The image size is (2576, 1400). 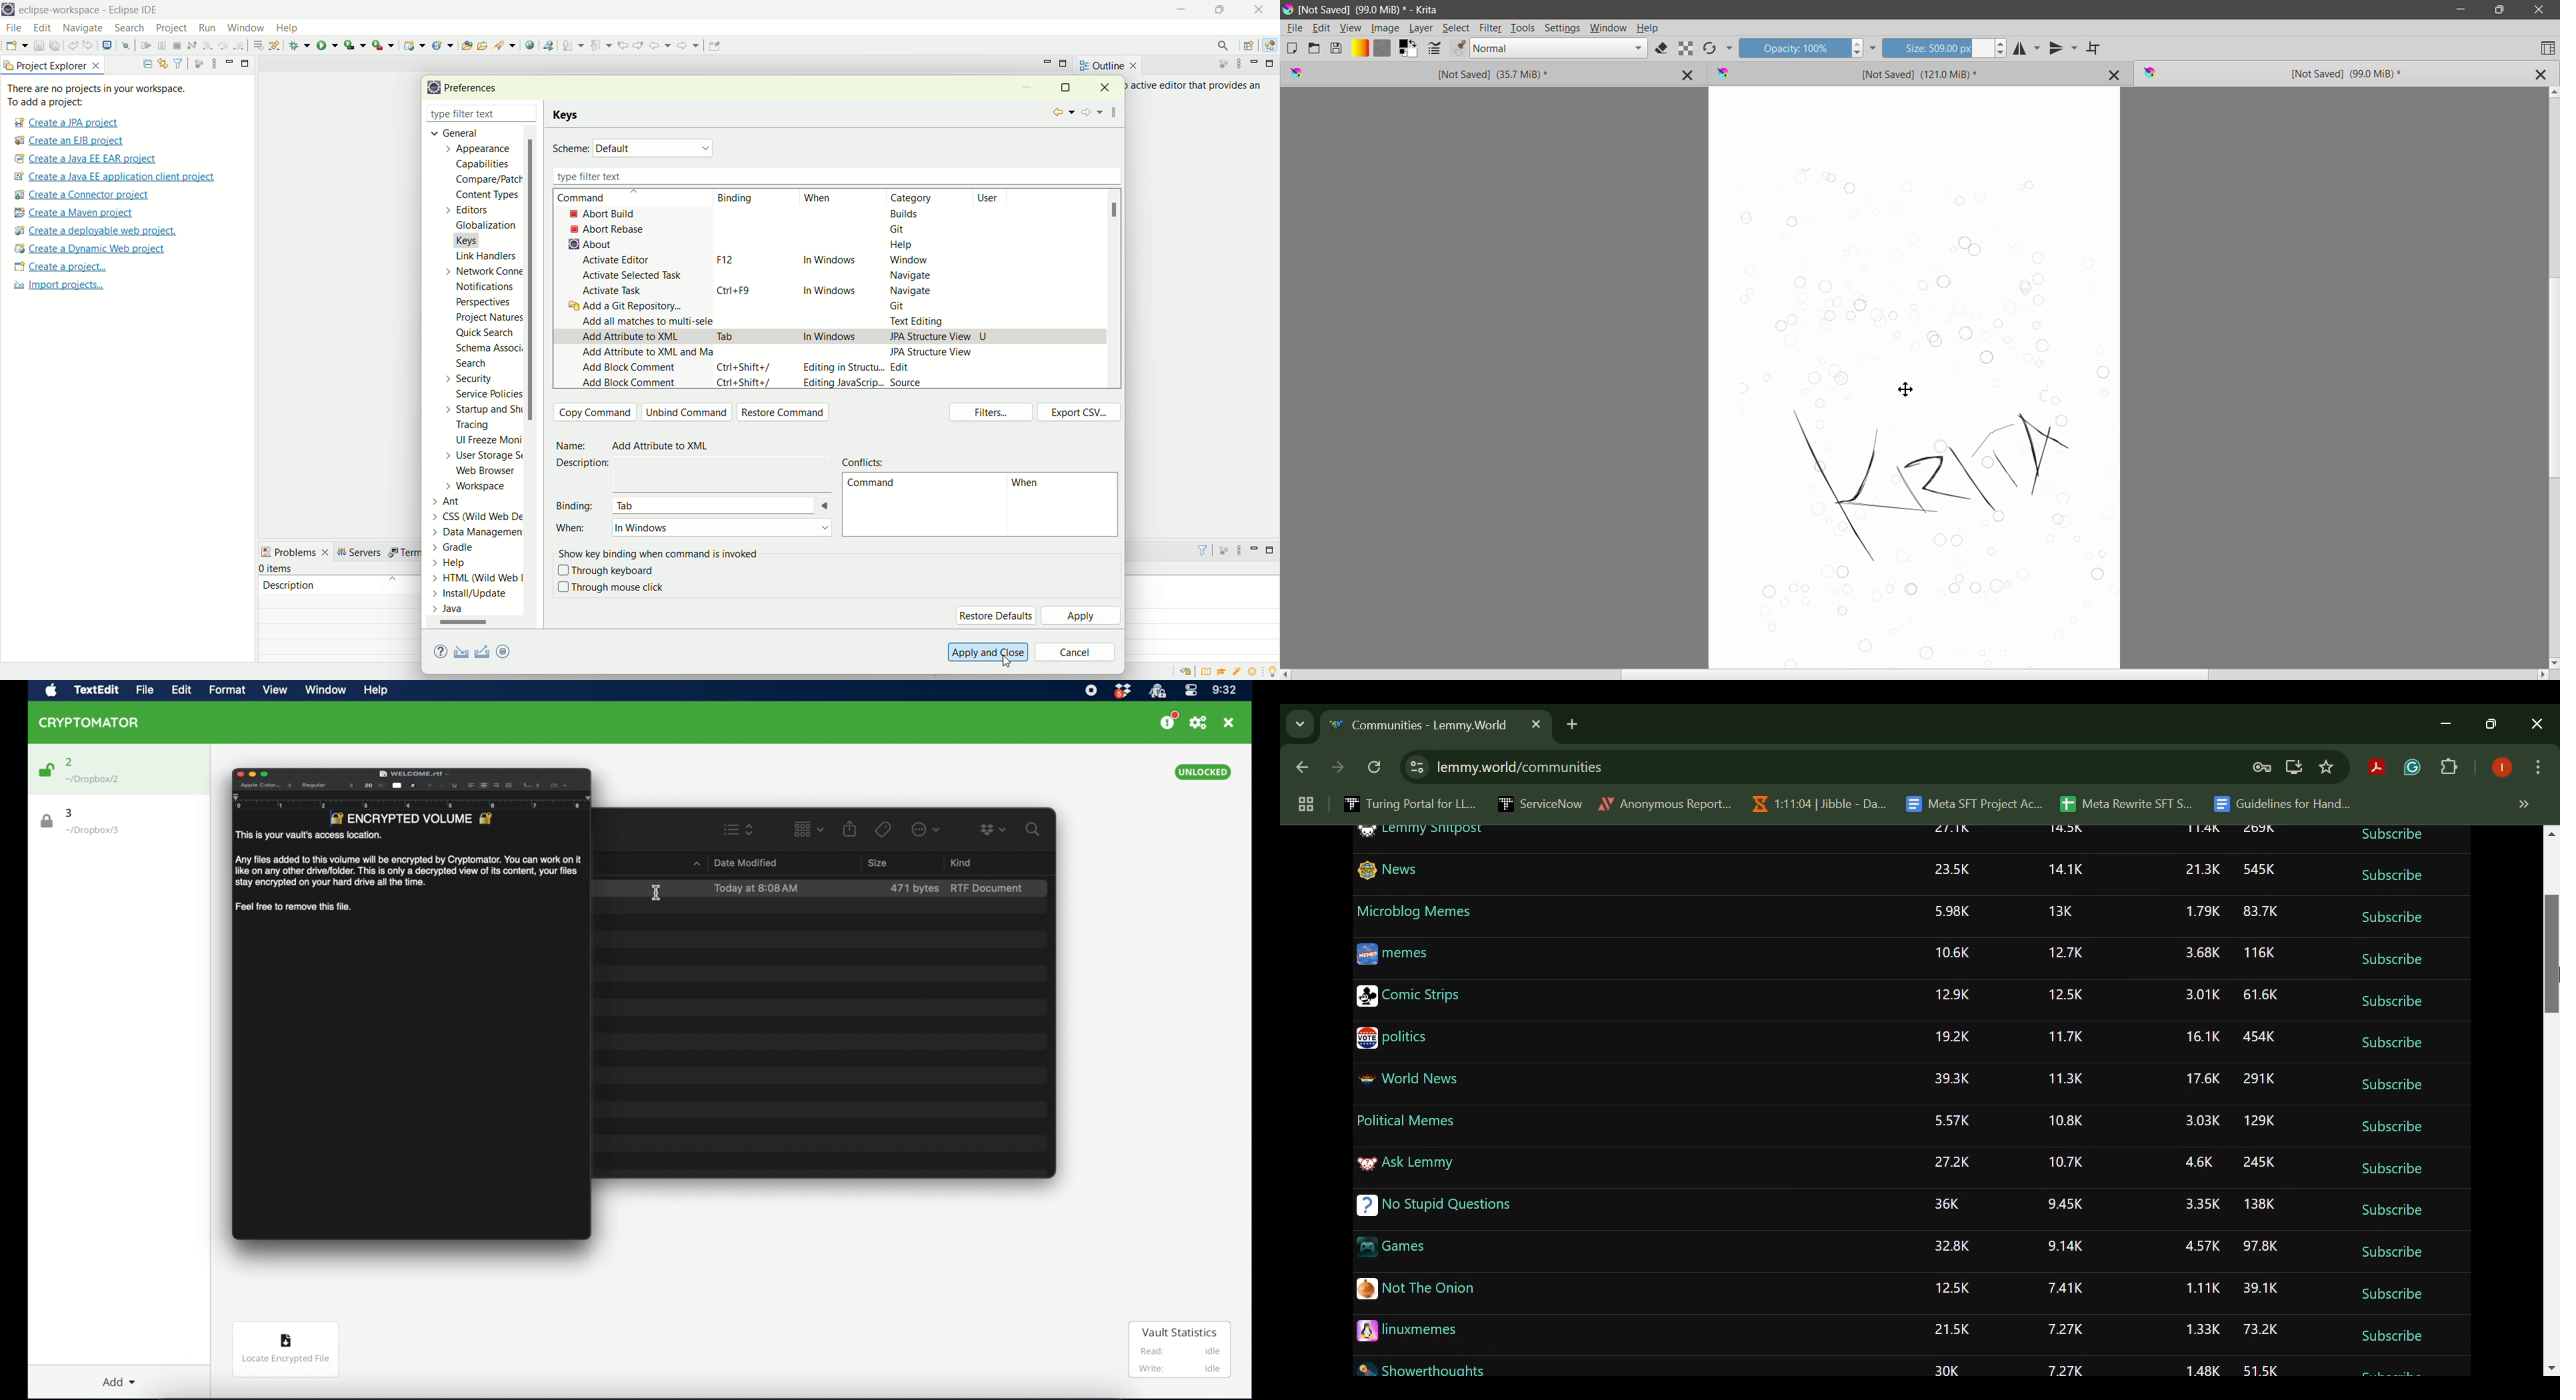 What do you see at coordinates (2259, 1163) in the screenshot?
I see `245K` at bounding box center [2259, 1163].